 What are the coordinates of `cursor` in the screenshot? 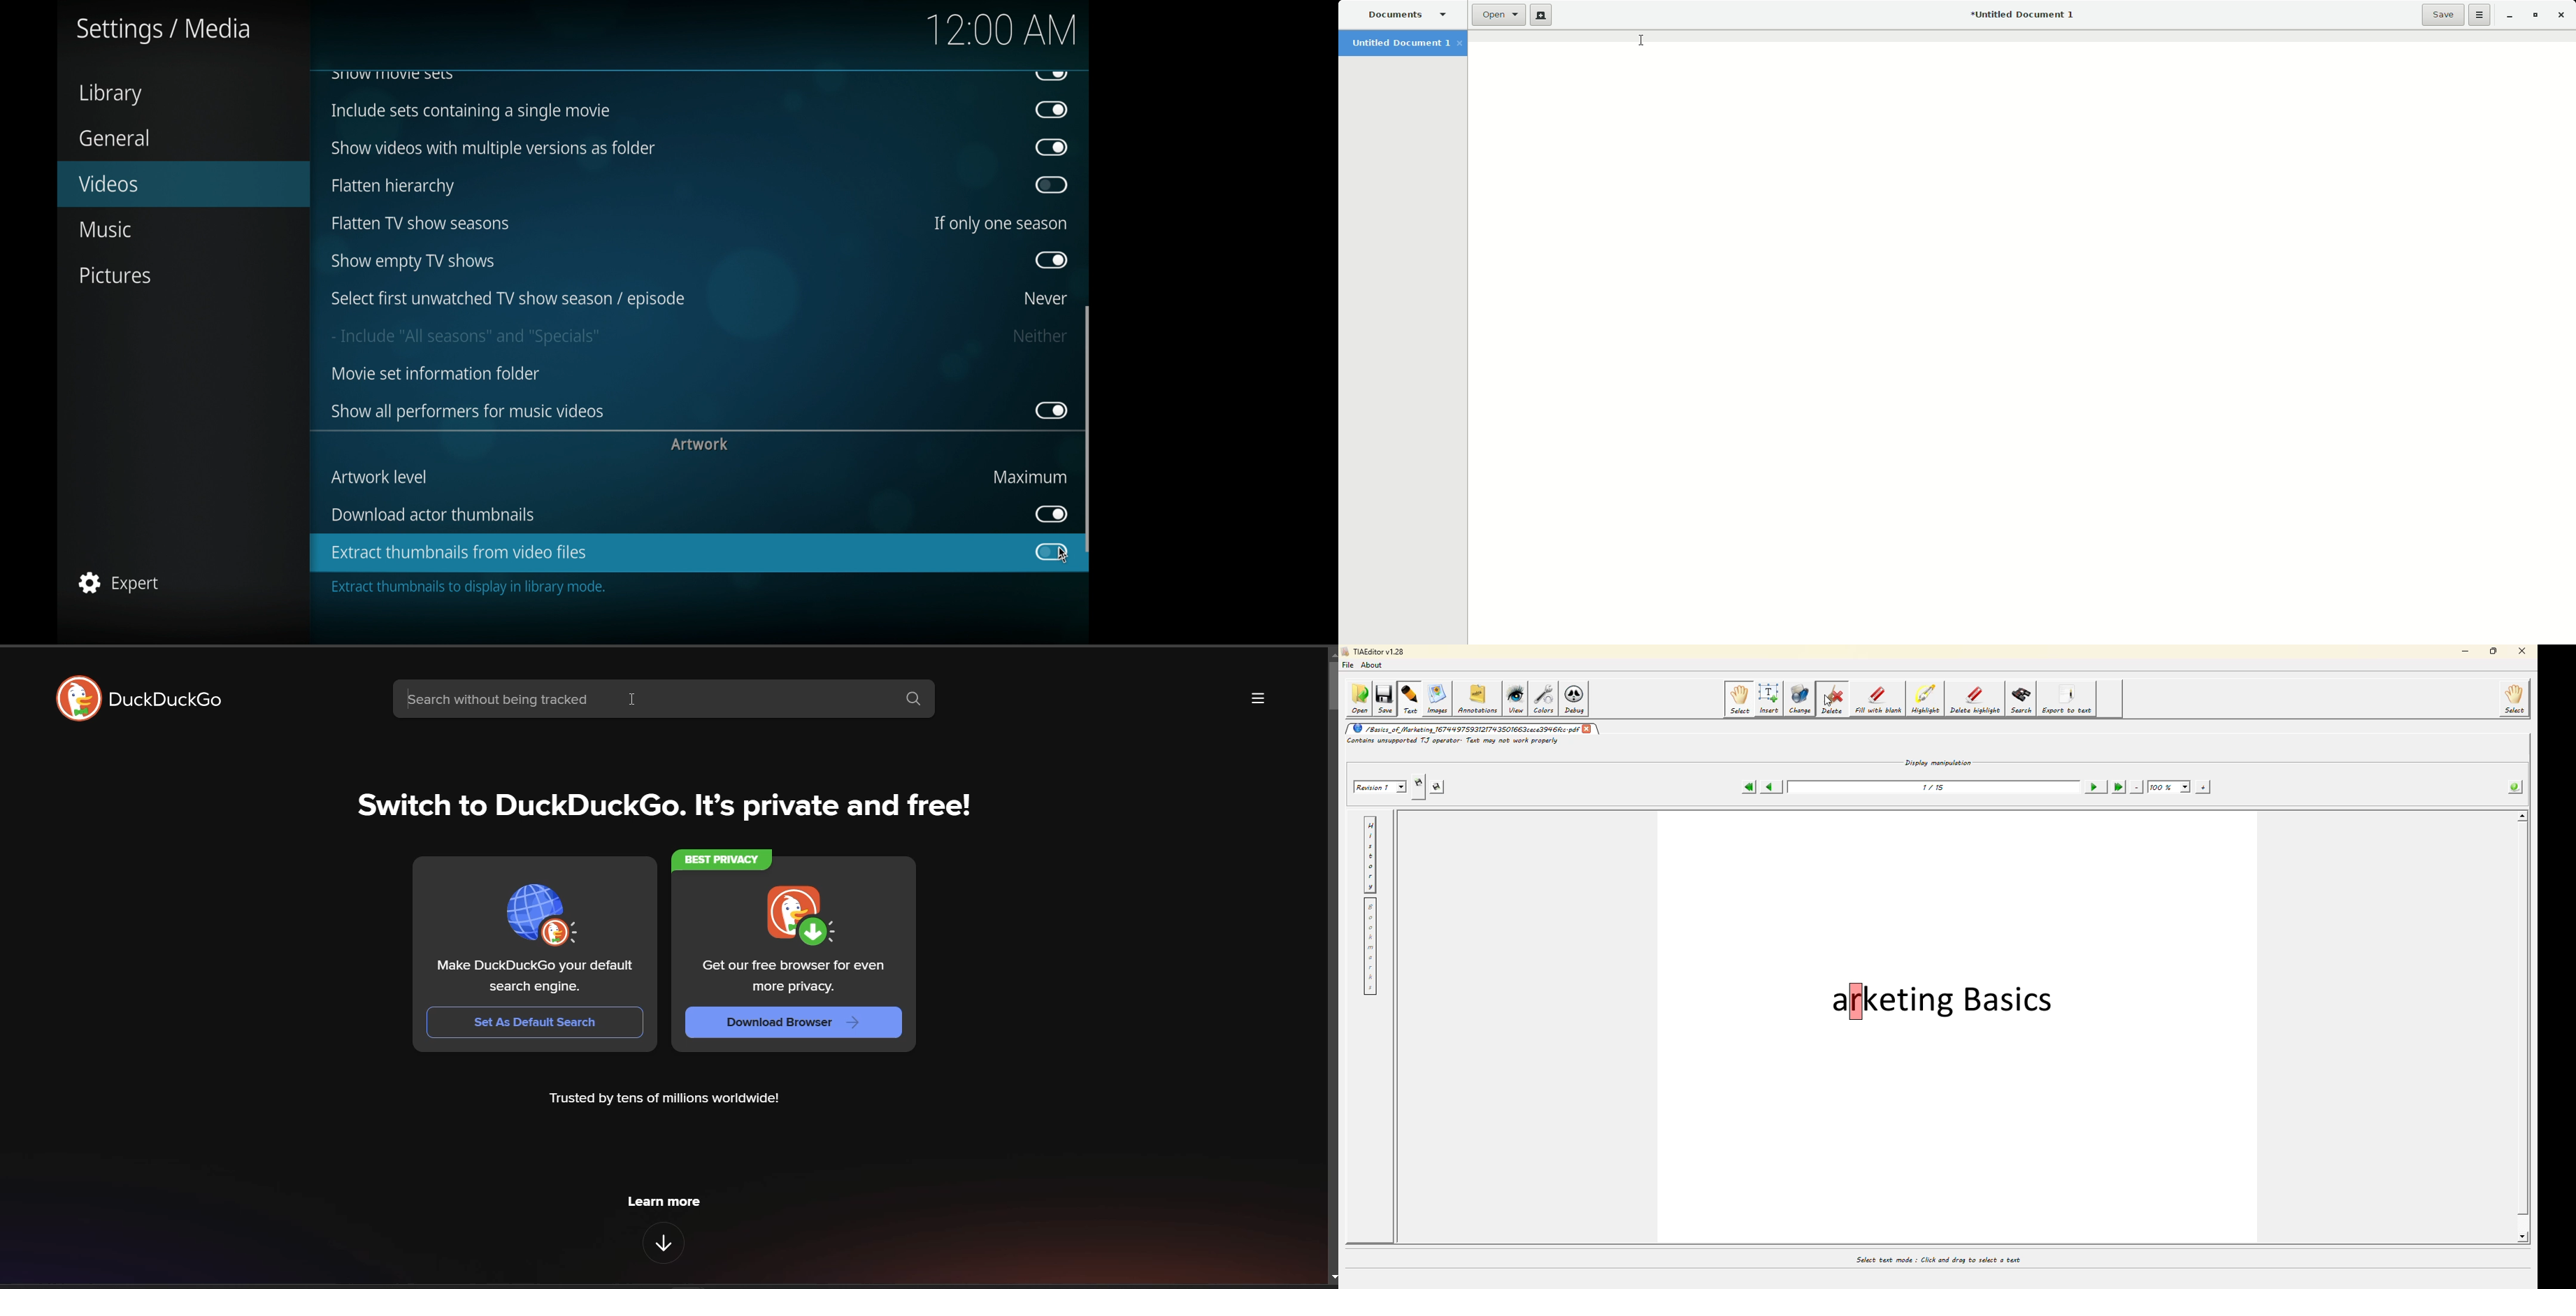 It's located at (1063, 554).